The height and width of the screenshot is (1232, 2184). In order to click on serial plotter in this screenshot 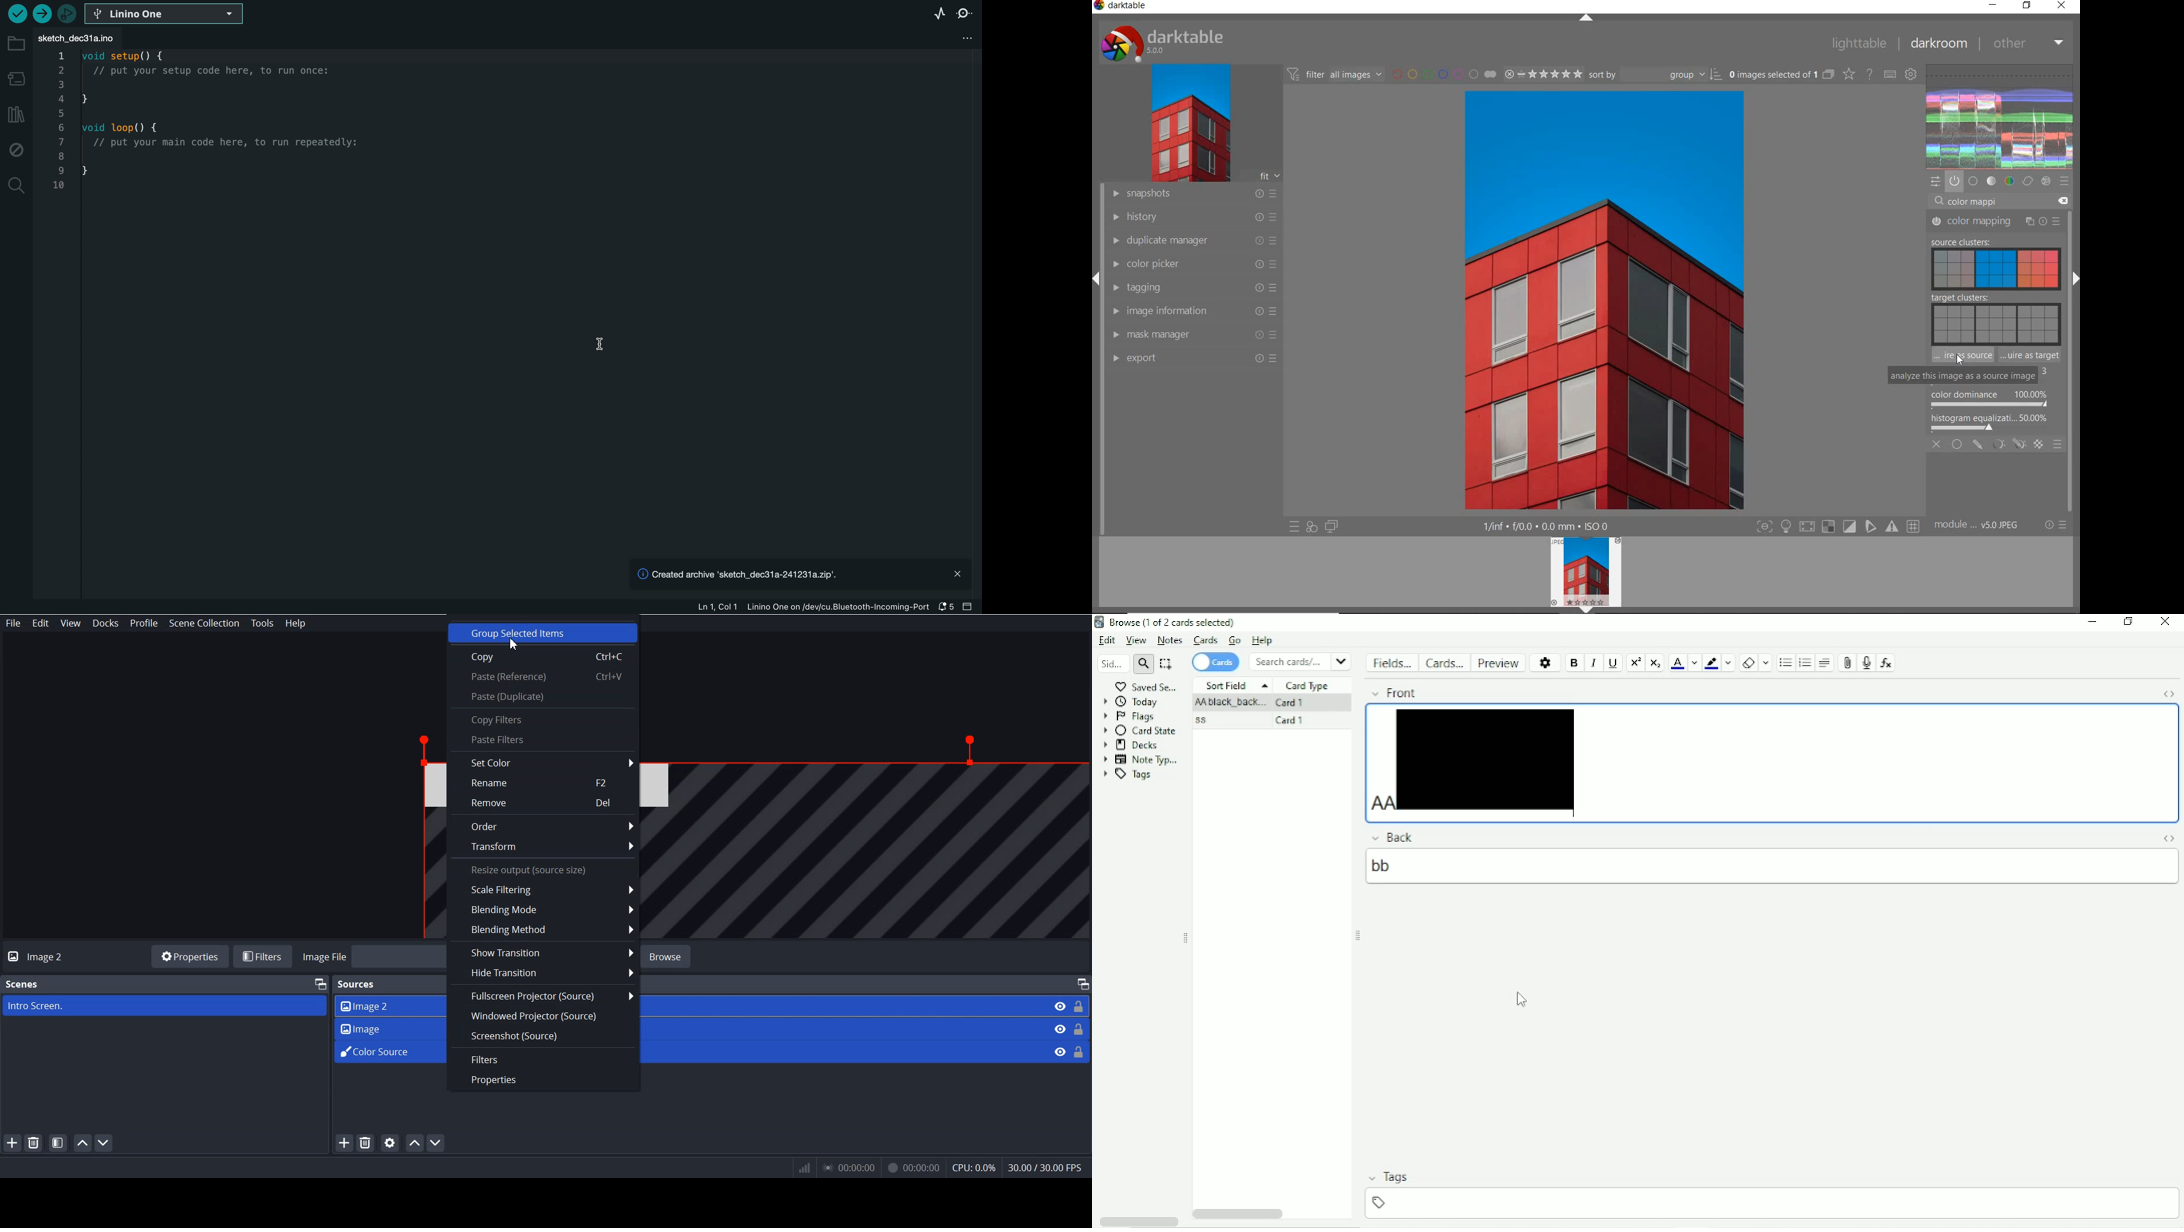, I will do `click(934, 18)`.